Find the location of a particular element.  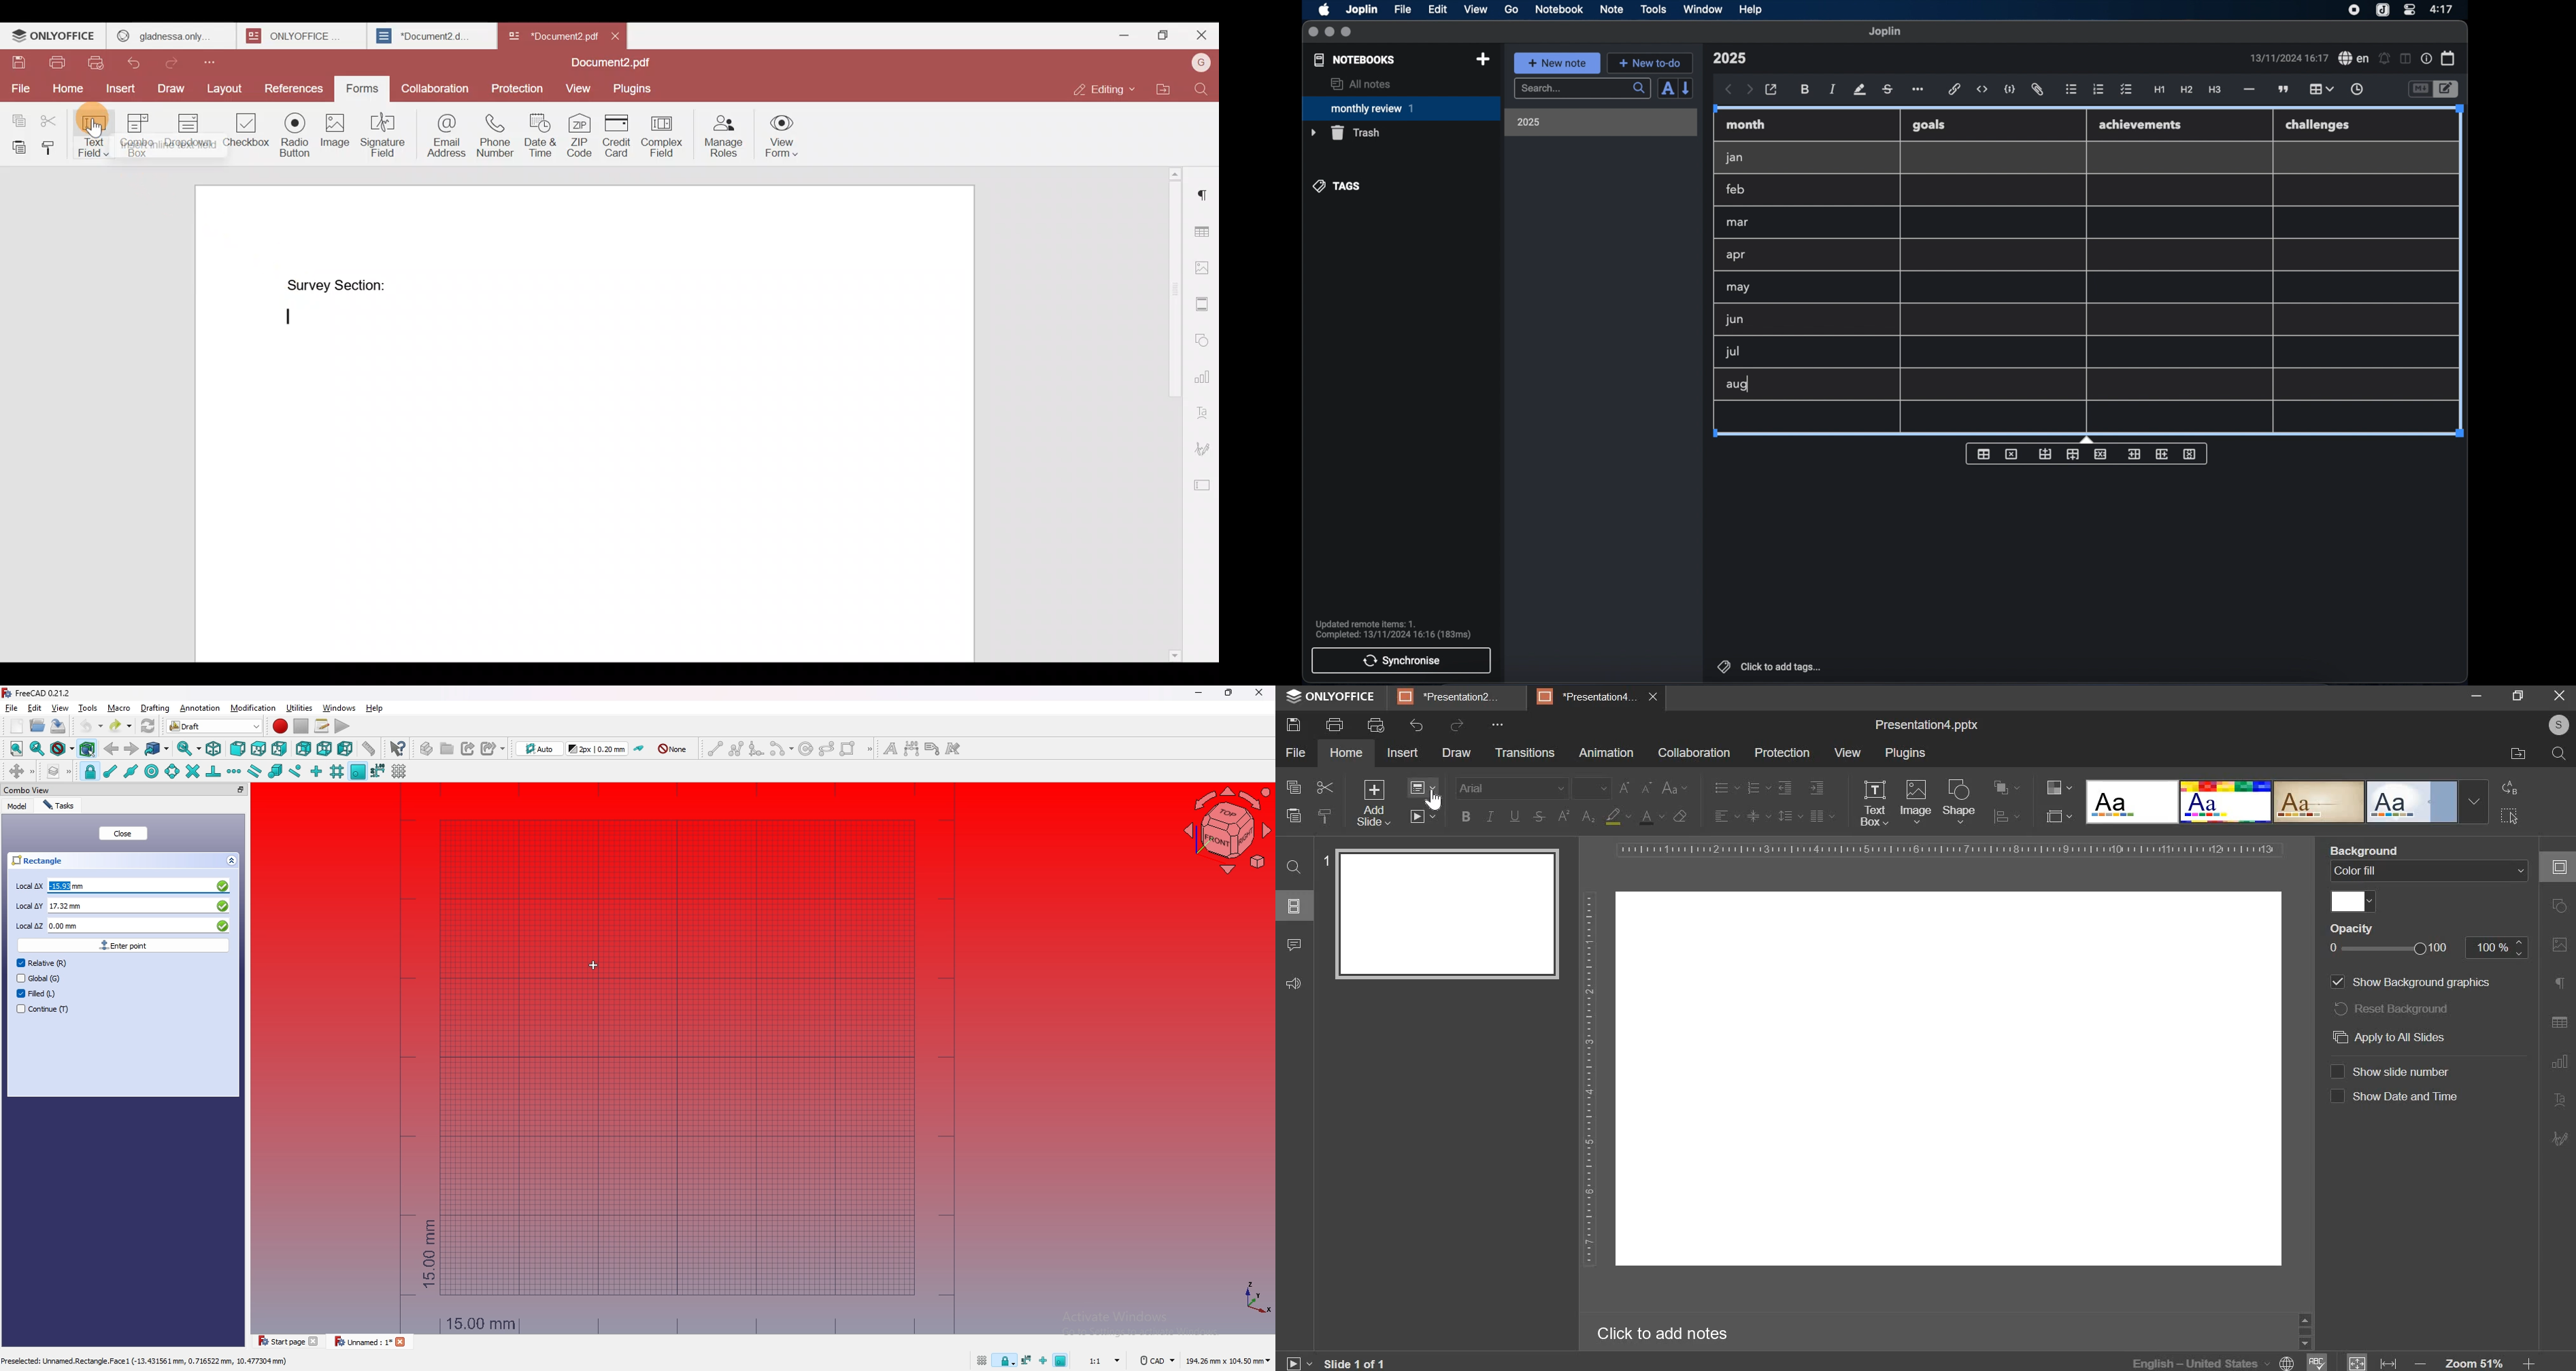

achievements is located at coordinates (2141, 125).